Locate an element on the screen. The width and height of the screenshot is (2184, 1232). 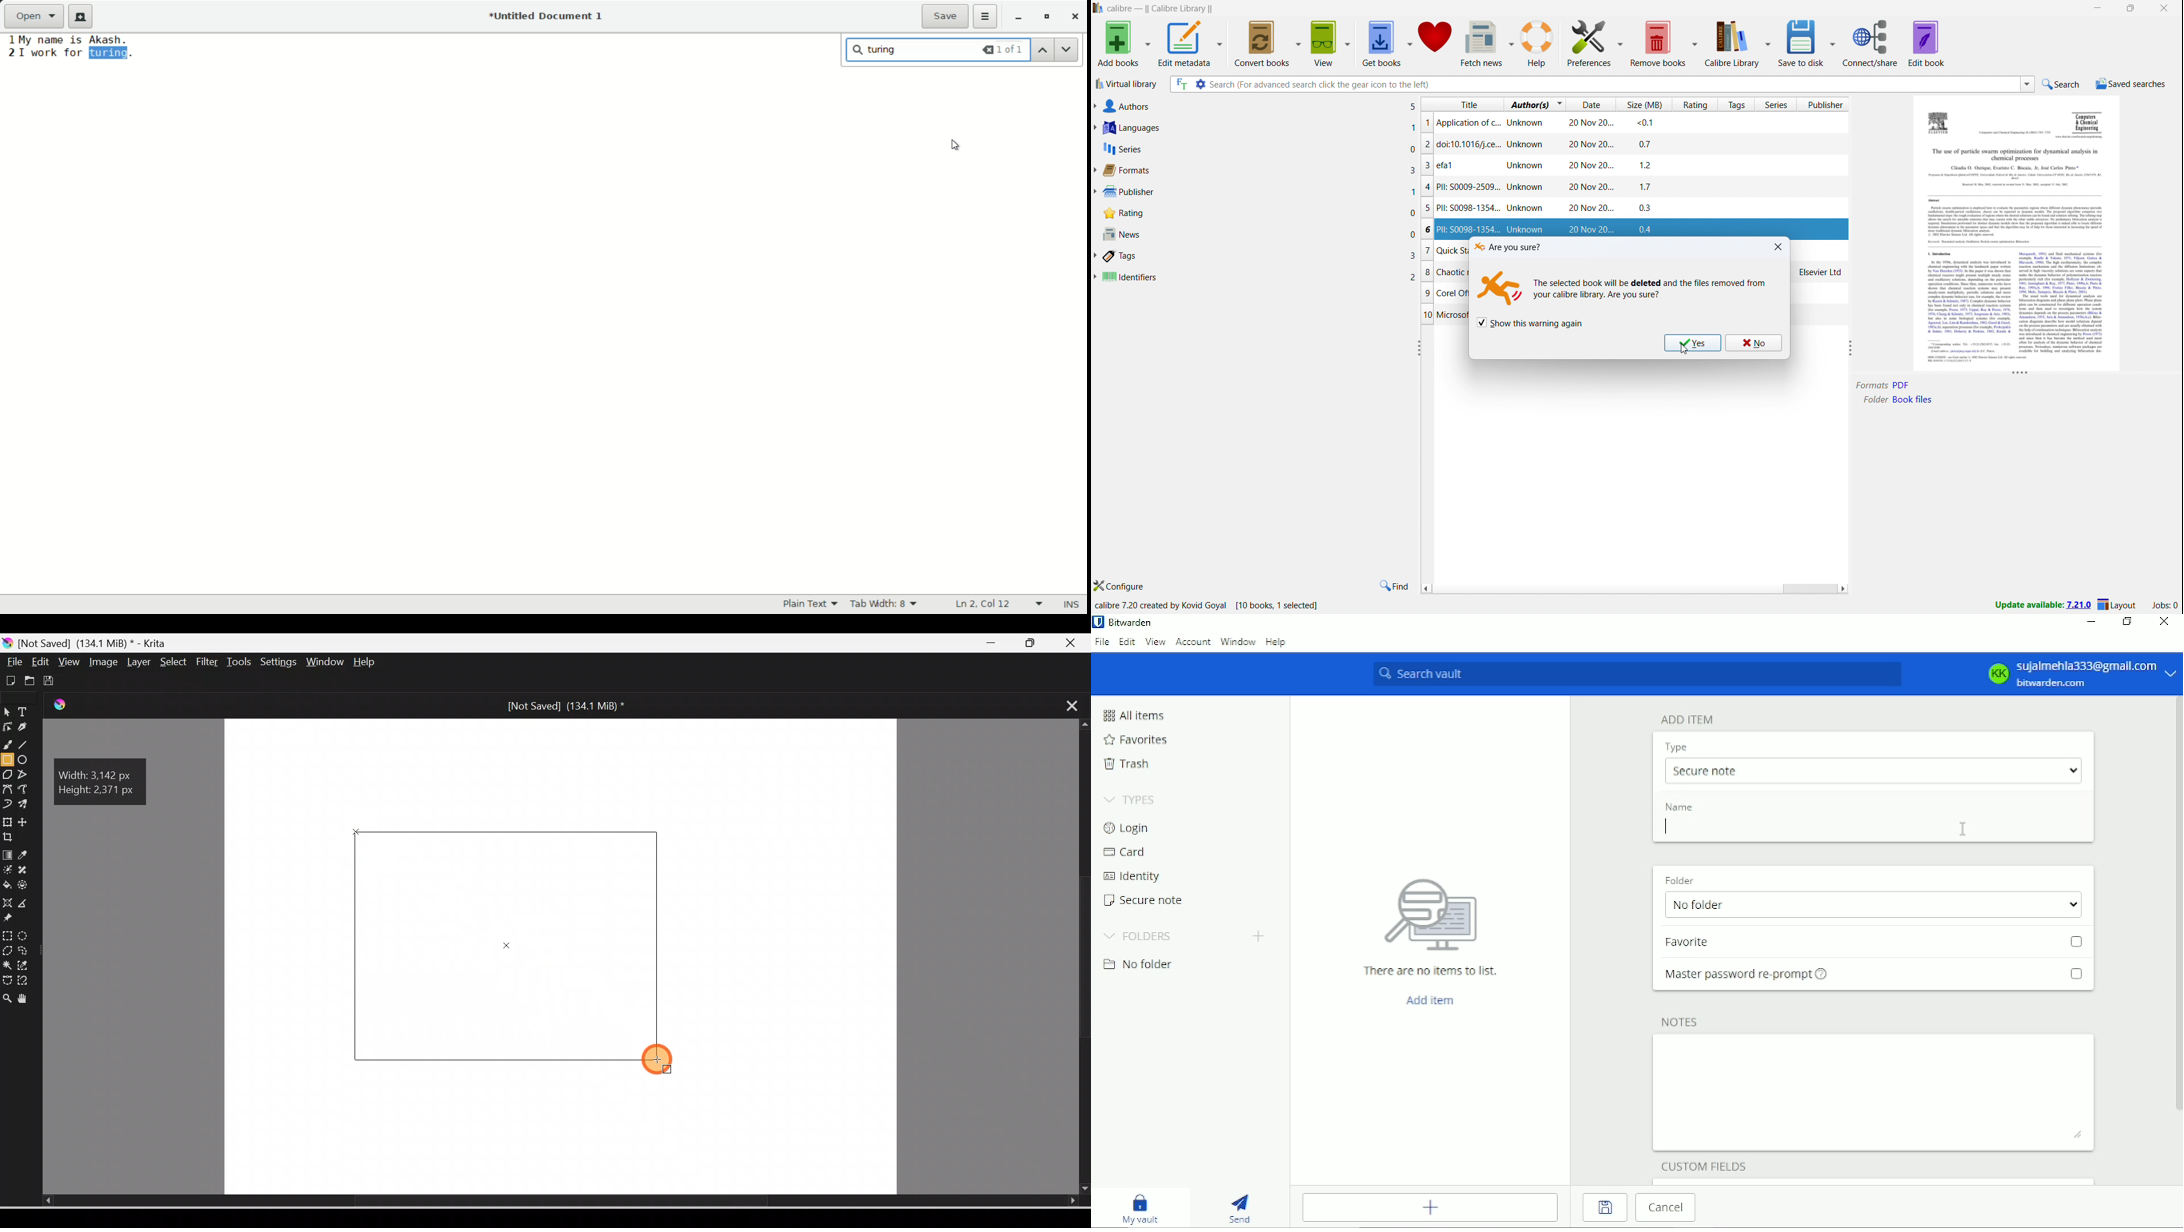
save to disk is located at coordinates (1802, 43).